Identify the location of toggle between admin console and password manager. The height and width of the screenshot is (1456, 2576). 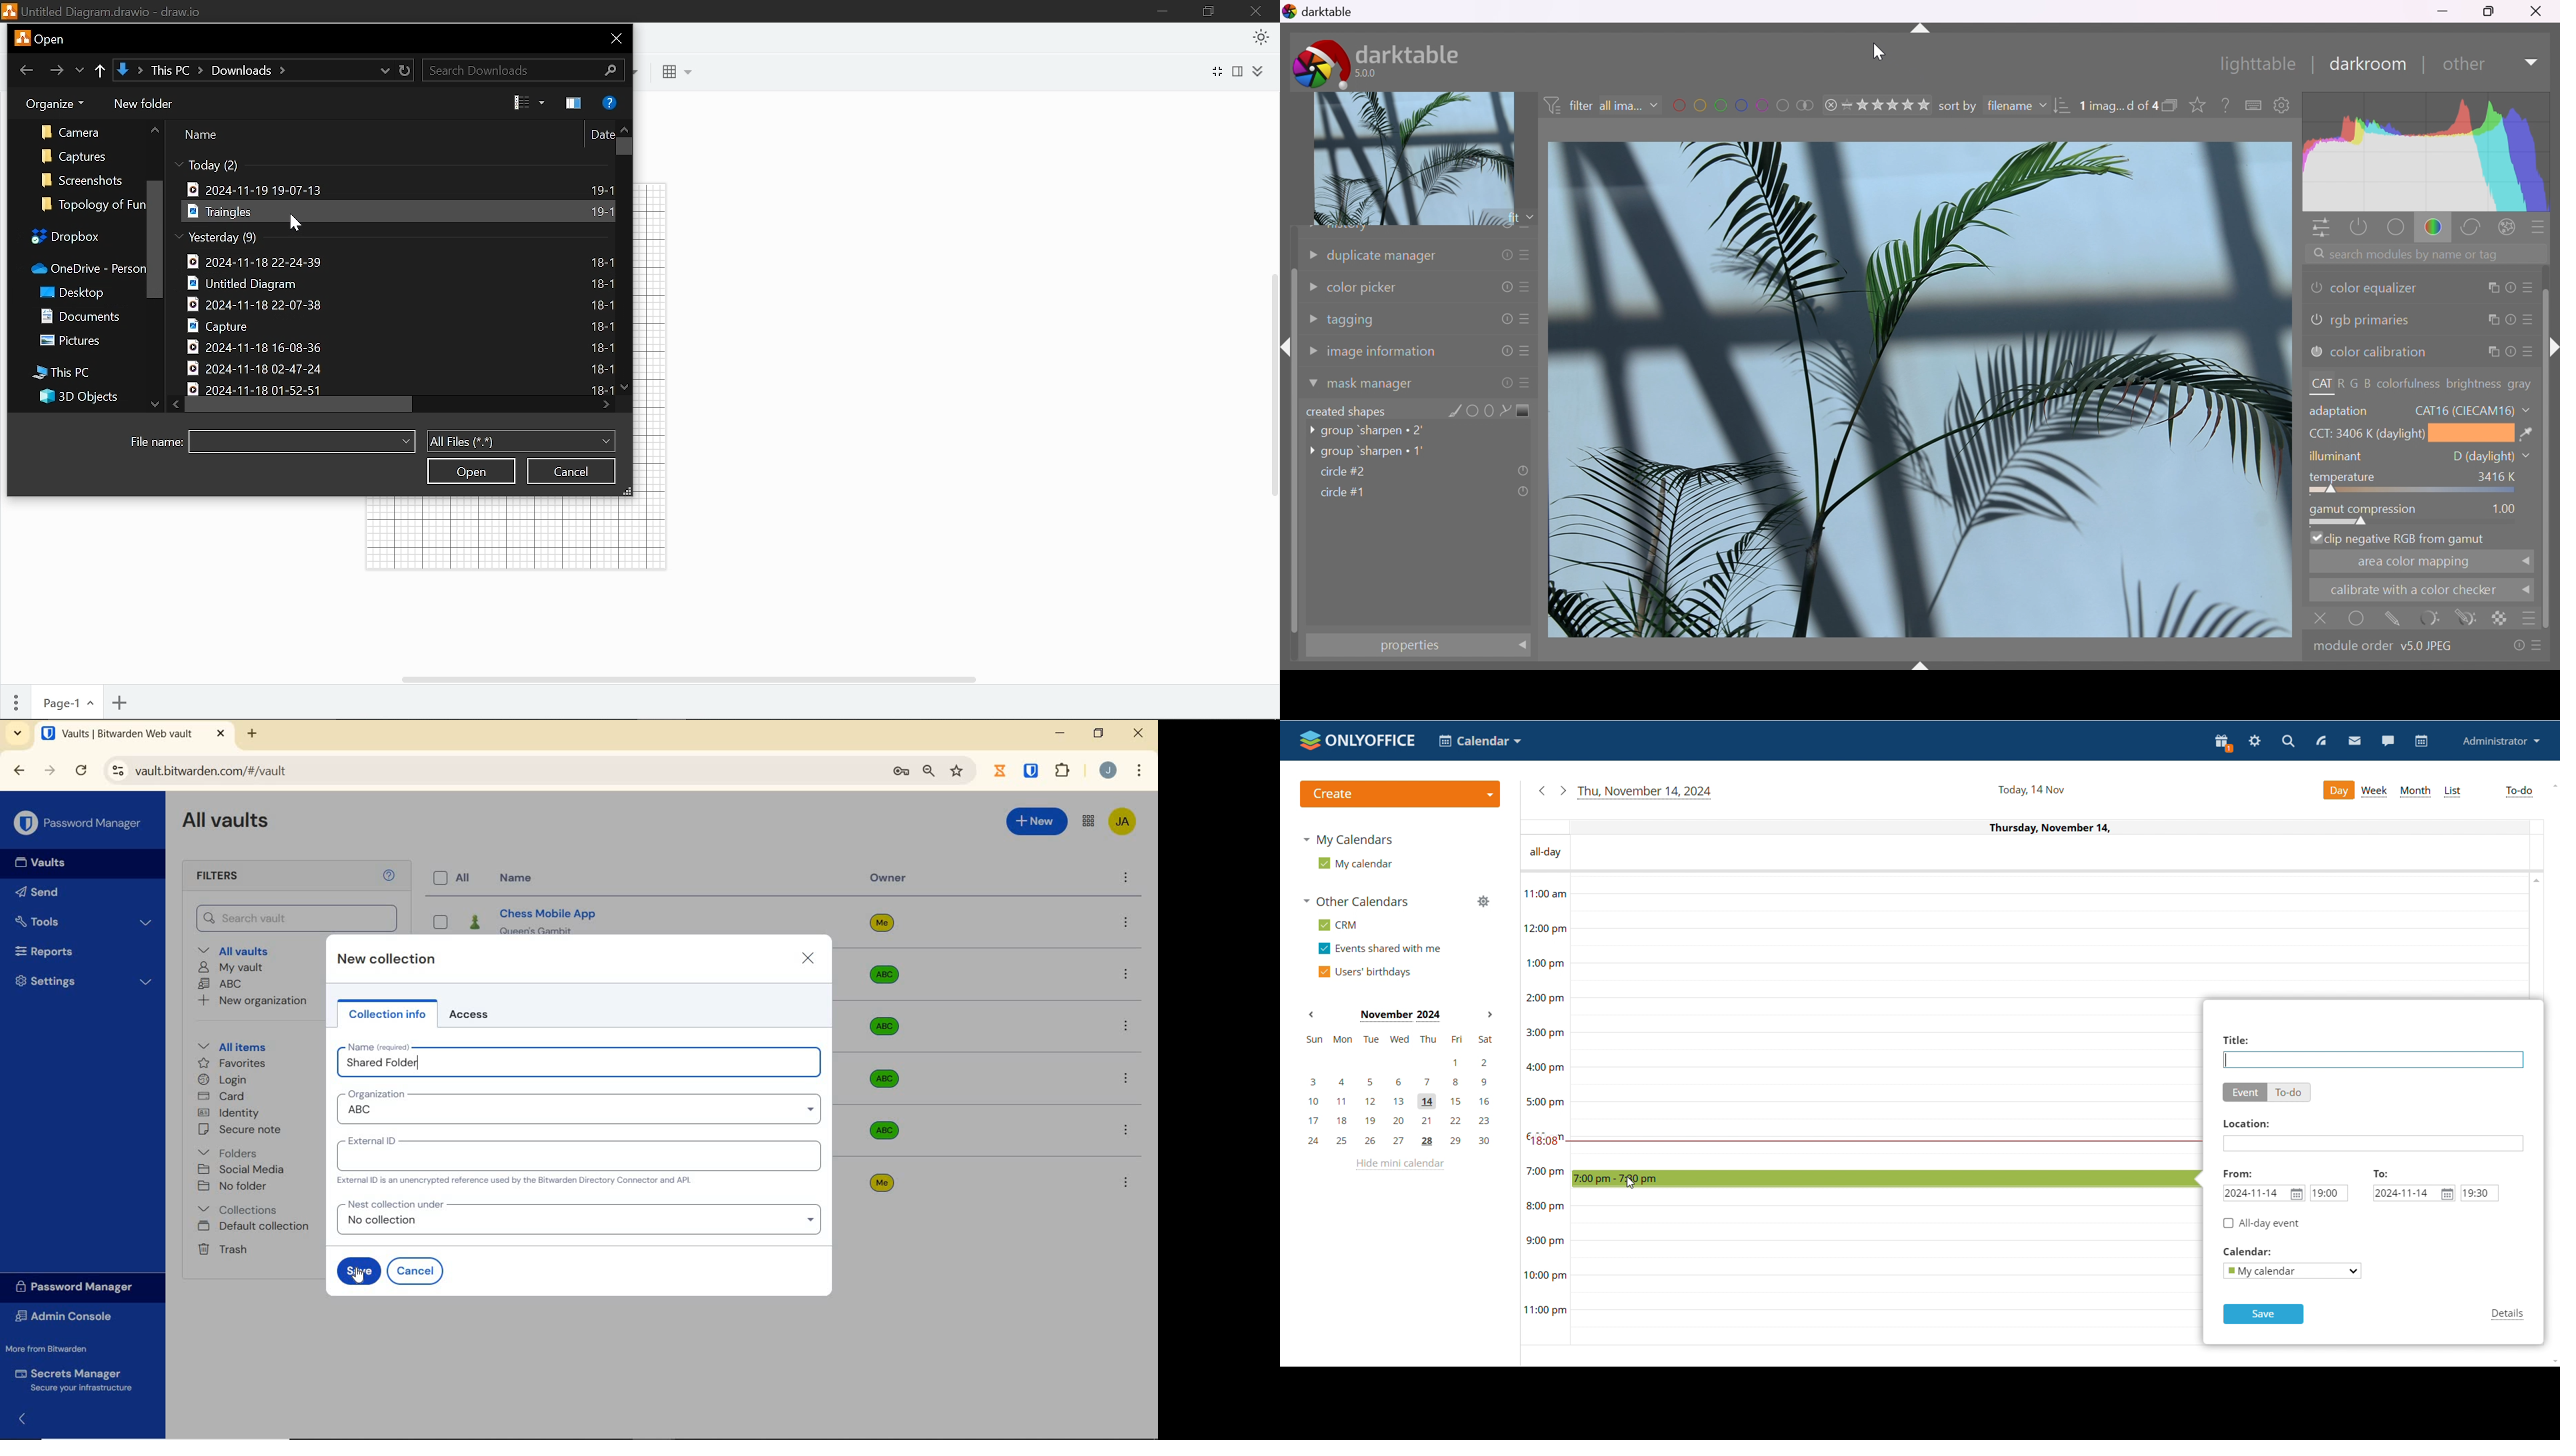
(1088, 821).